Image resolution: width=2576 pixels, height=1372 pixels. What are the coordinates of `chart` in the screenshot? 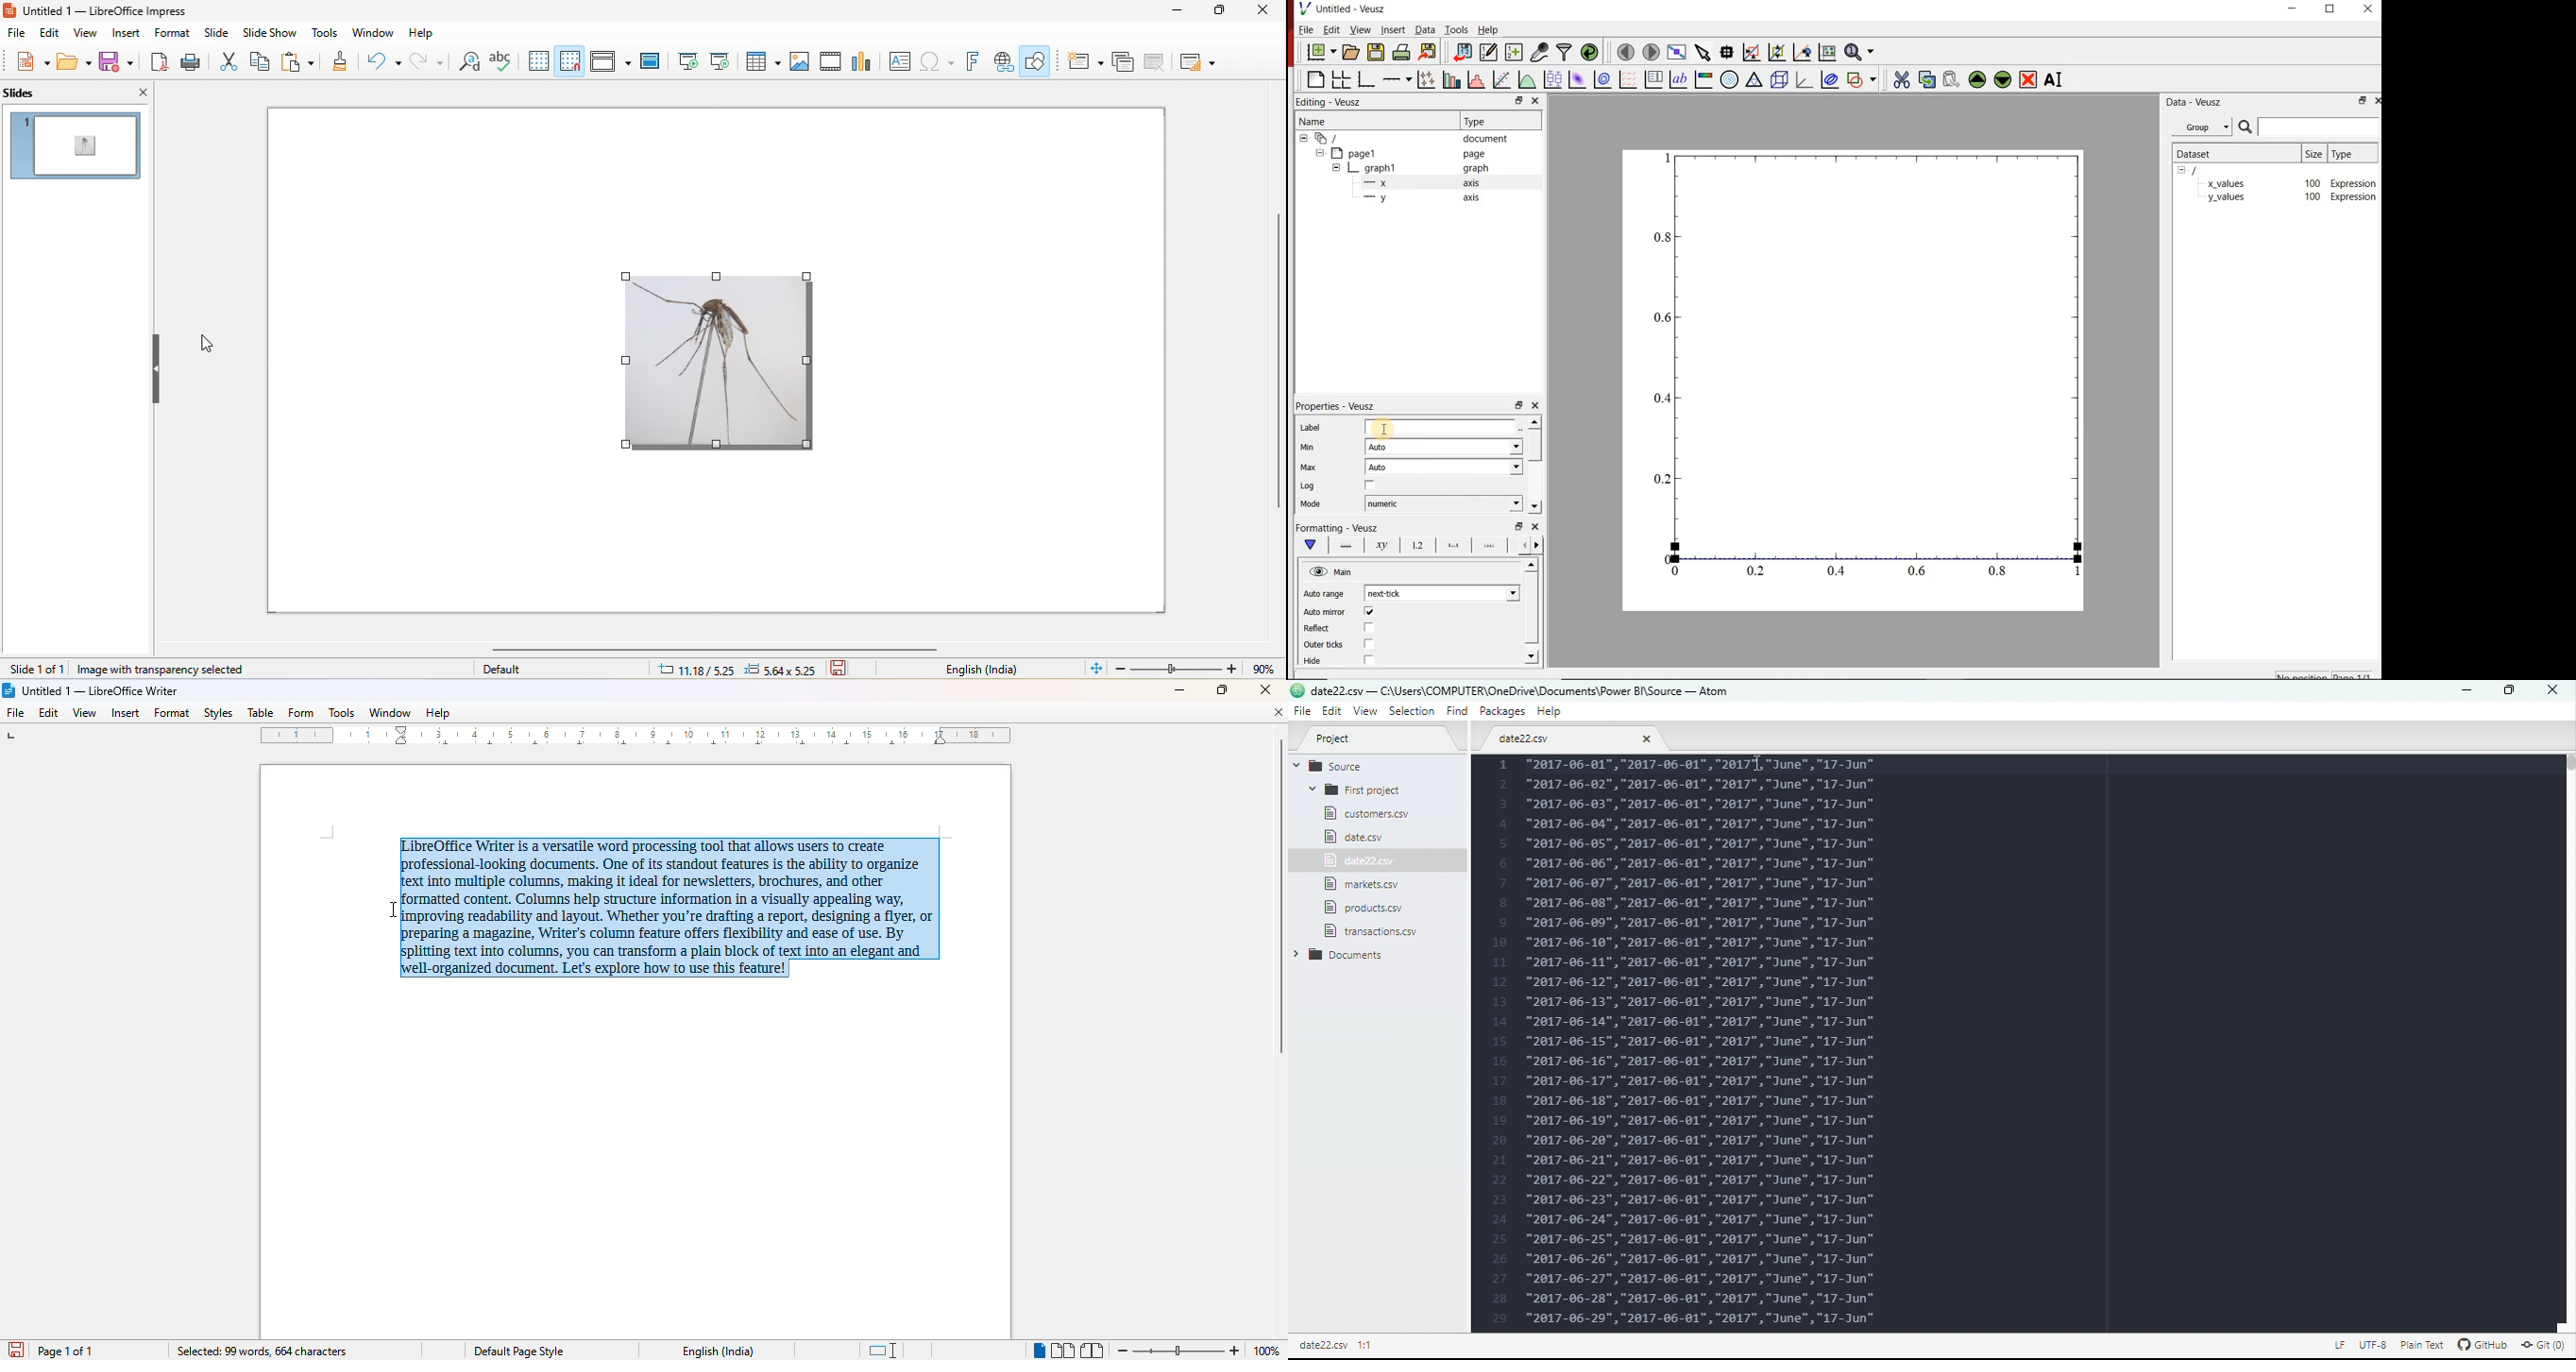 It's located at (862, 62).